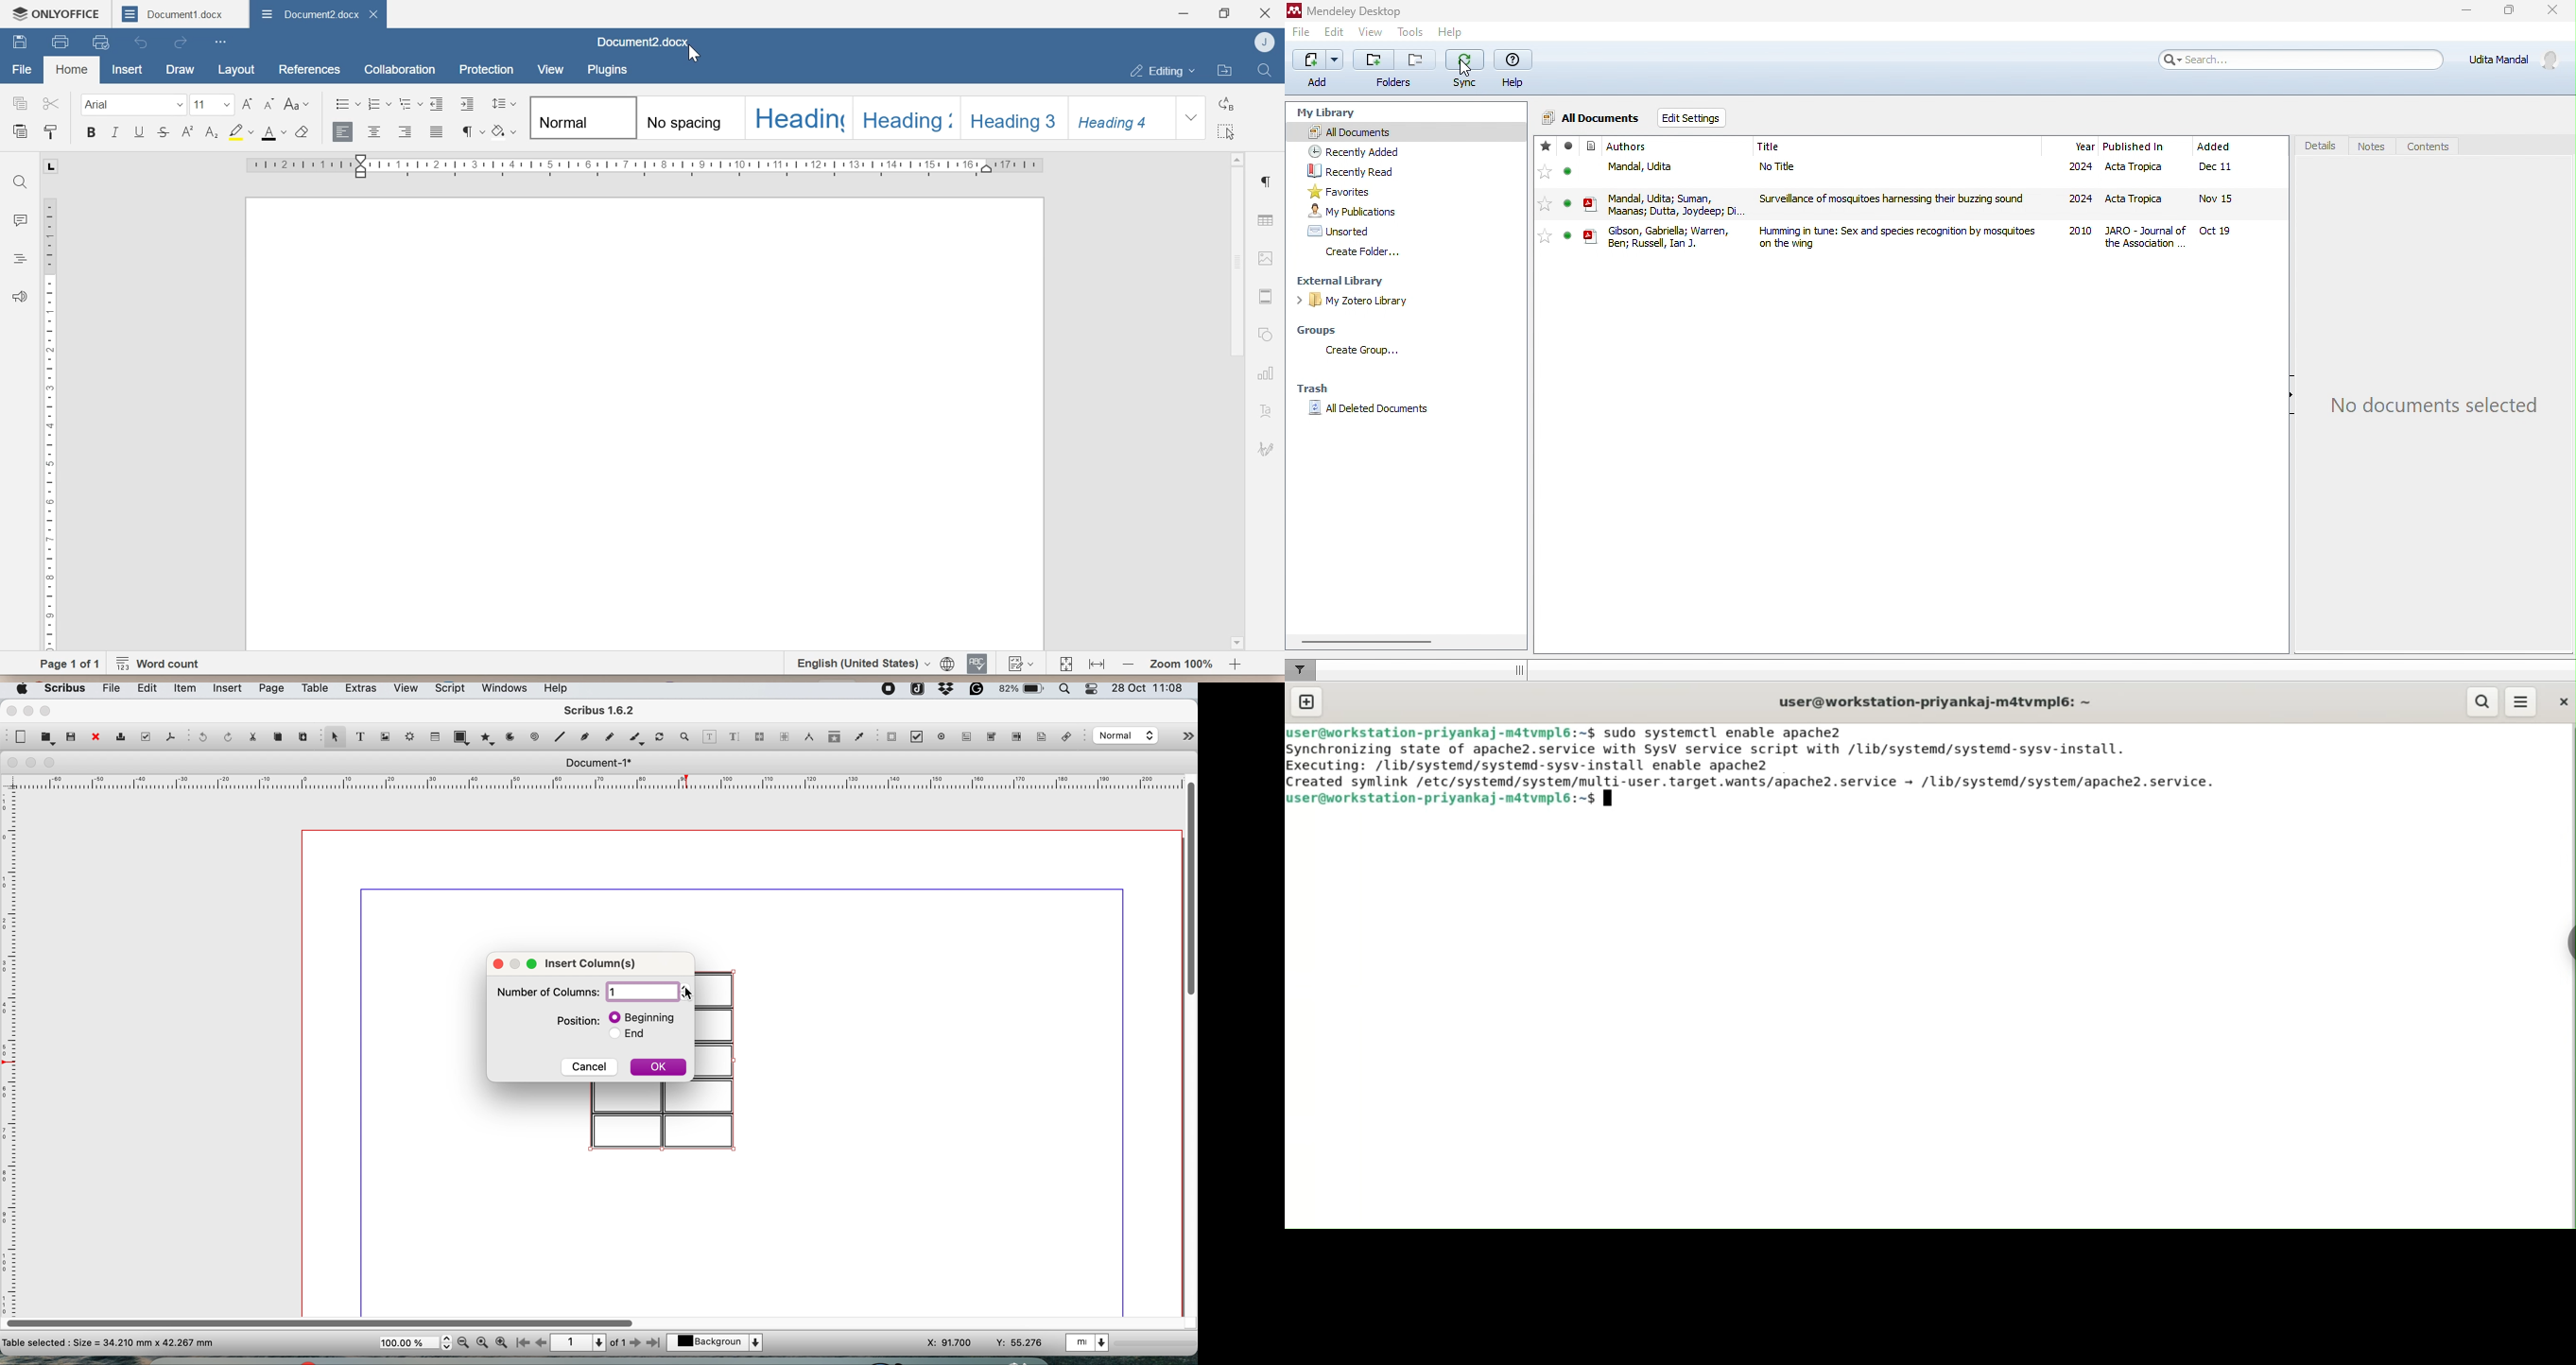 The width and height of the screenshot is (2576, 1372). Describe the element at coordinates (571, 1020) in the screenshot. I see `position` at that location.